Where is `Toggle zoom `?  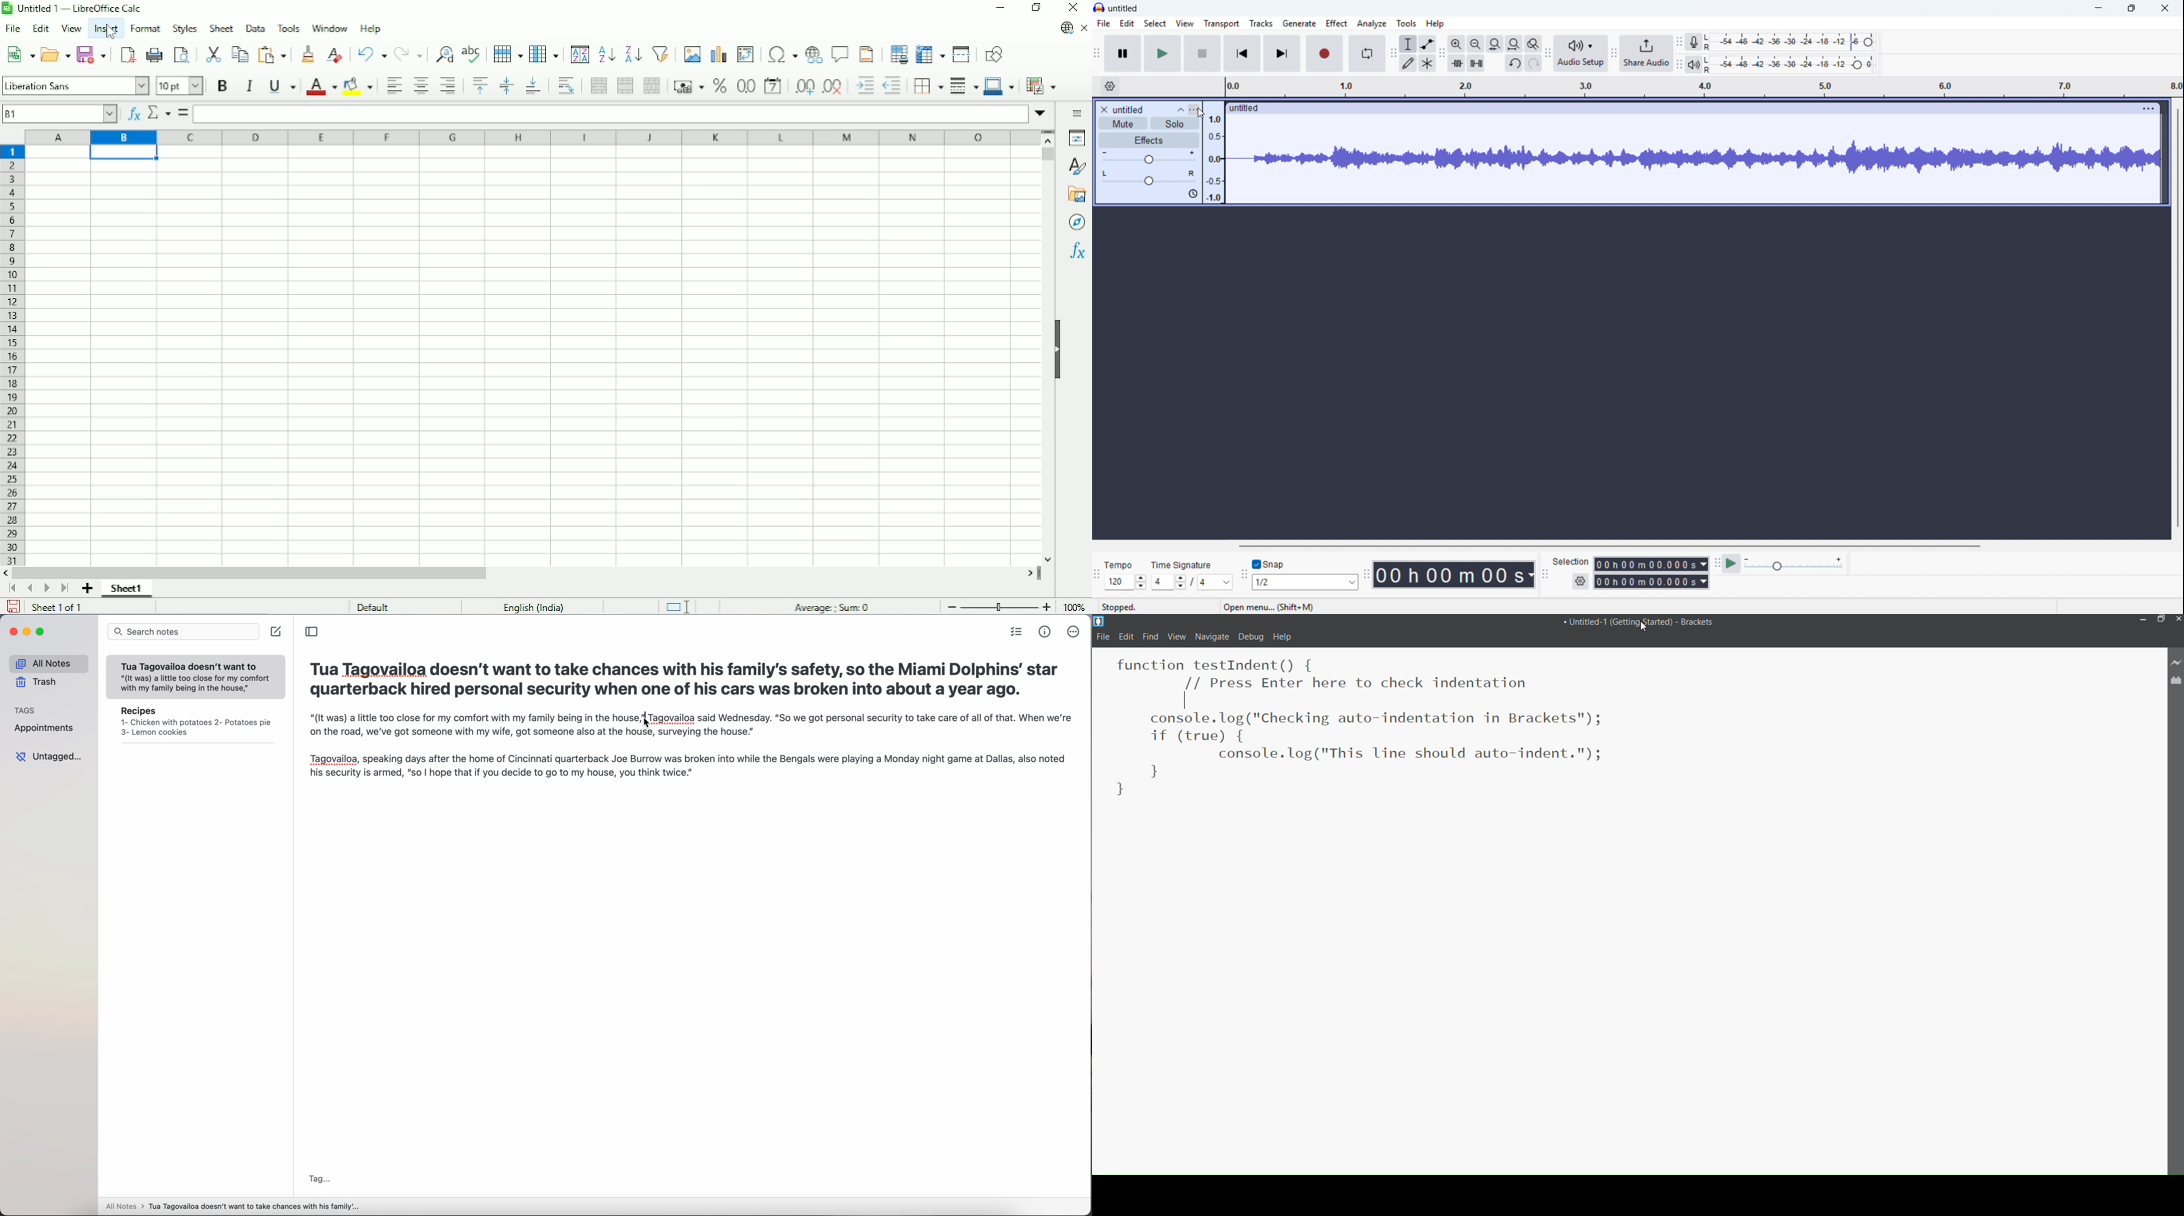 Toggle zoom  is located at coordinates (1533, 44).